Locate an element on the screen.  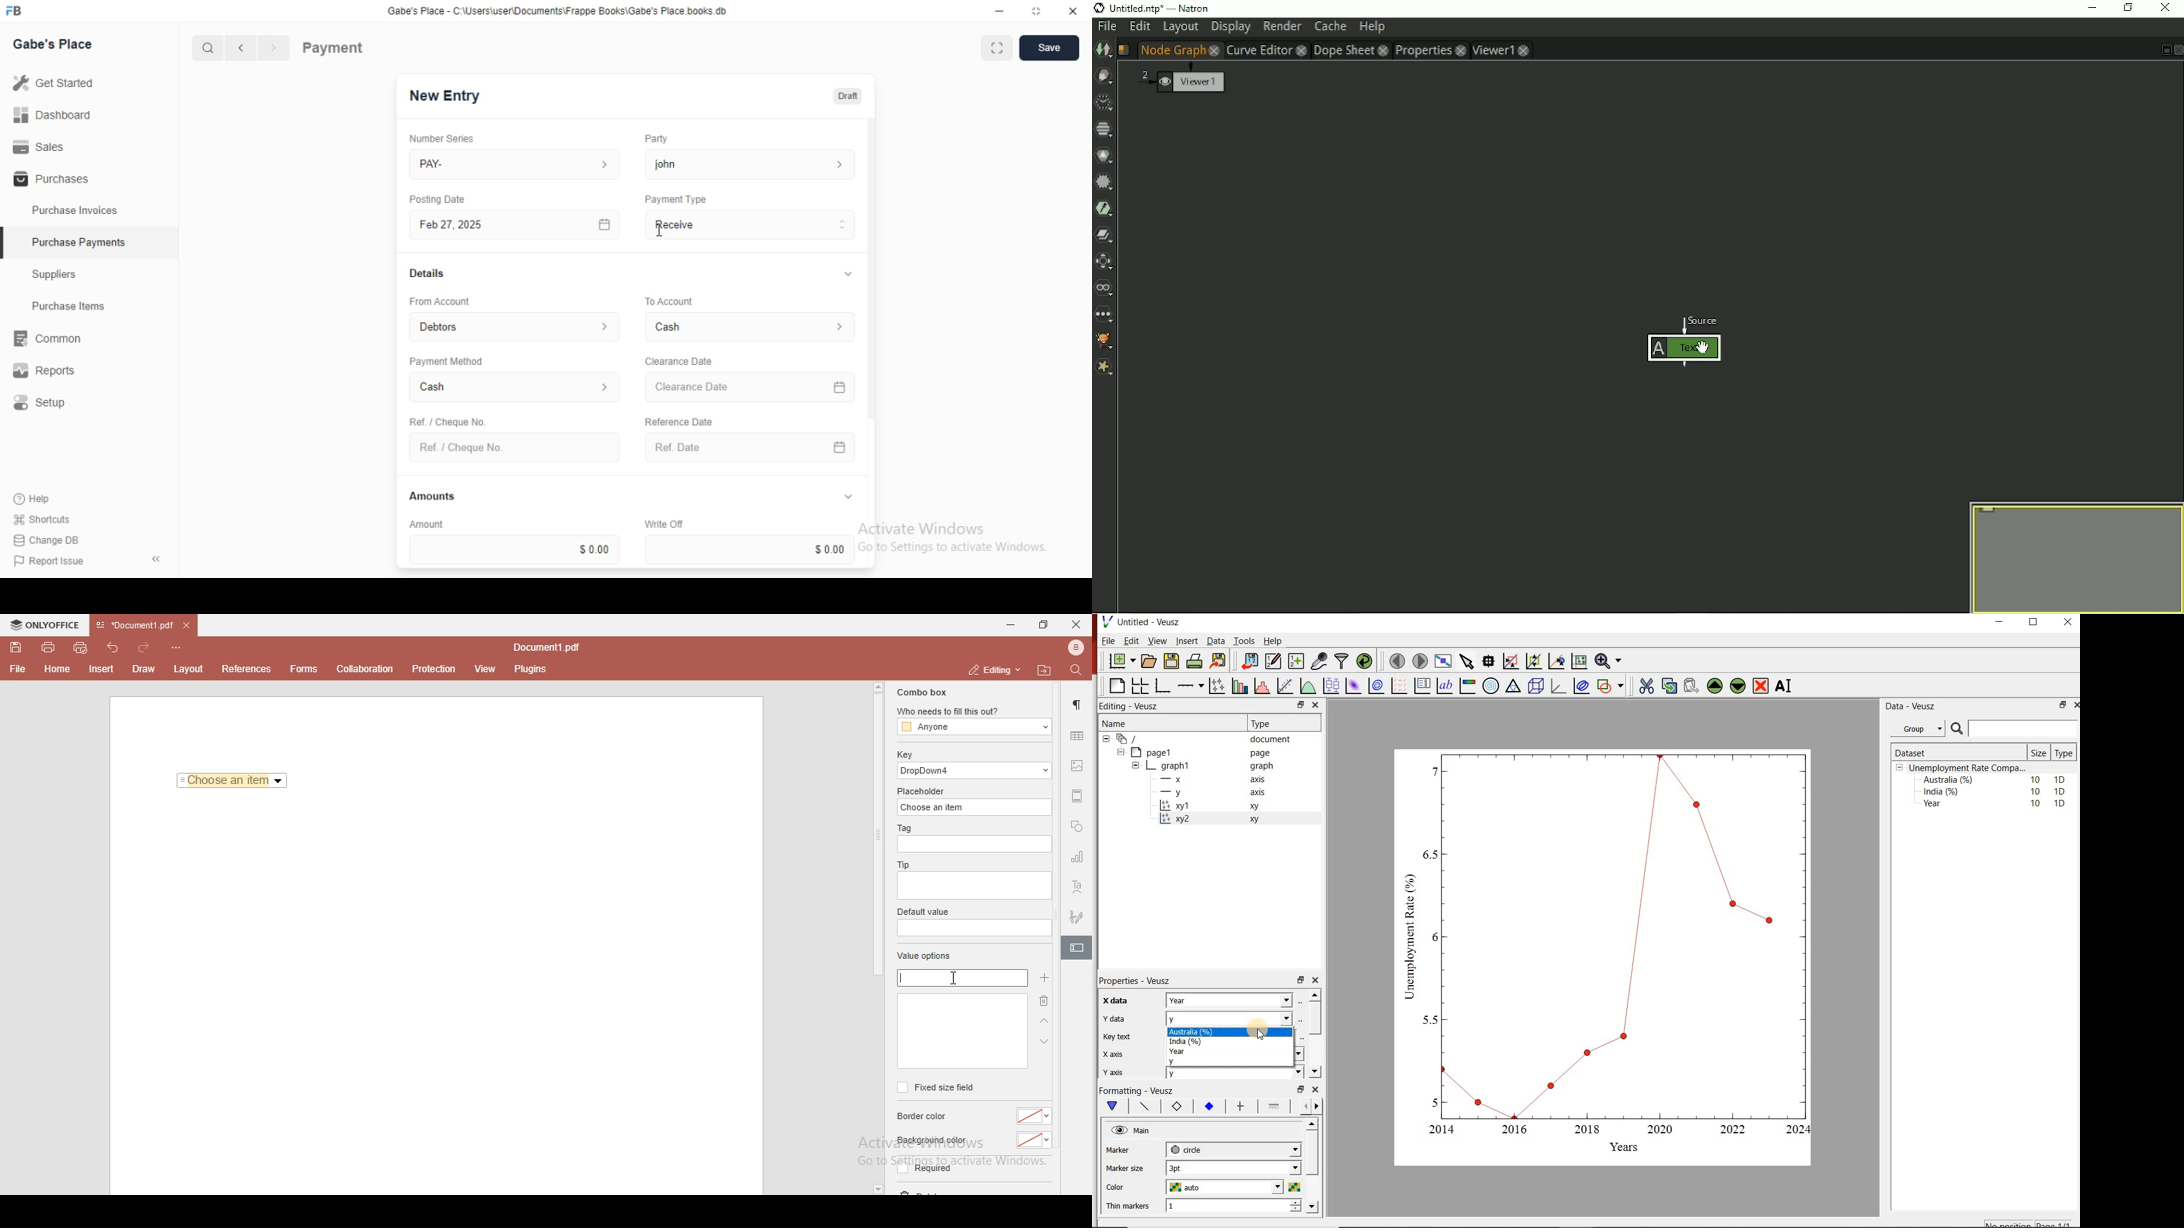
scroll bar is located at coordinates (877, 830).